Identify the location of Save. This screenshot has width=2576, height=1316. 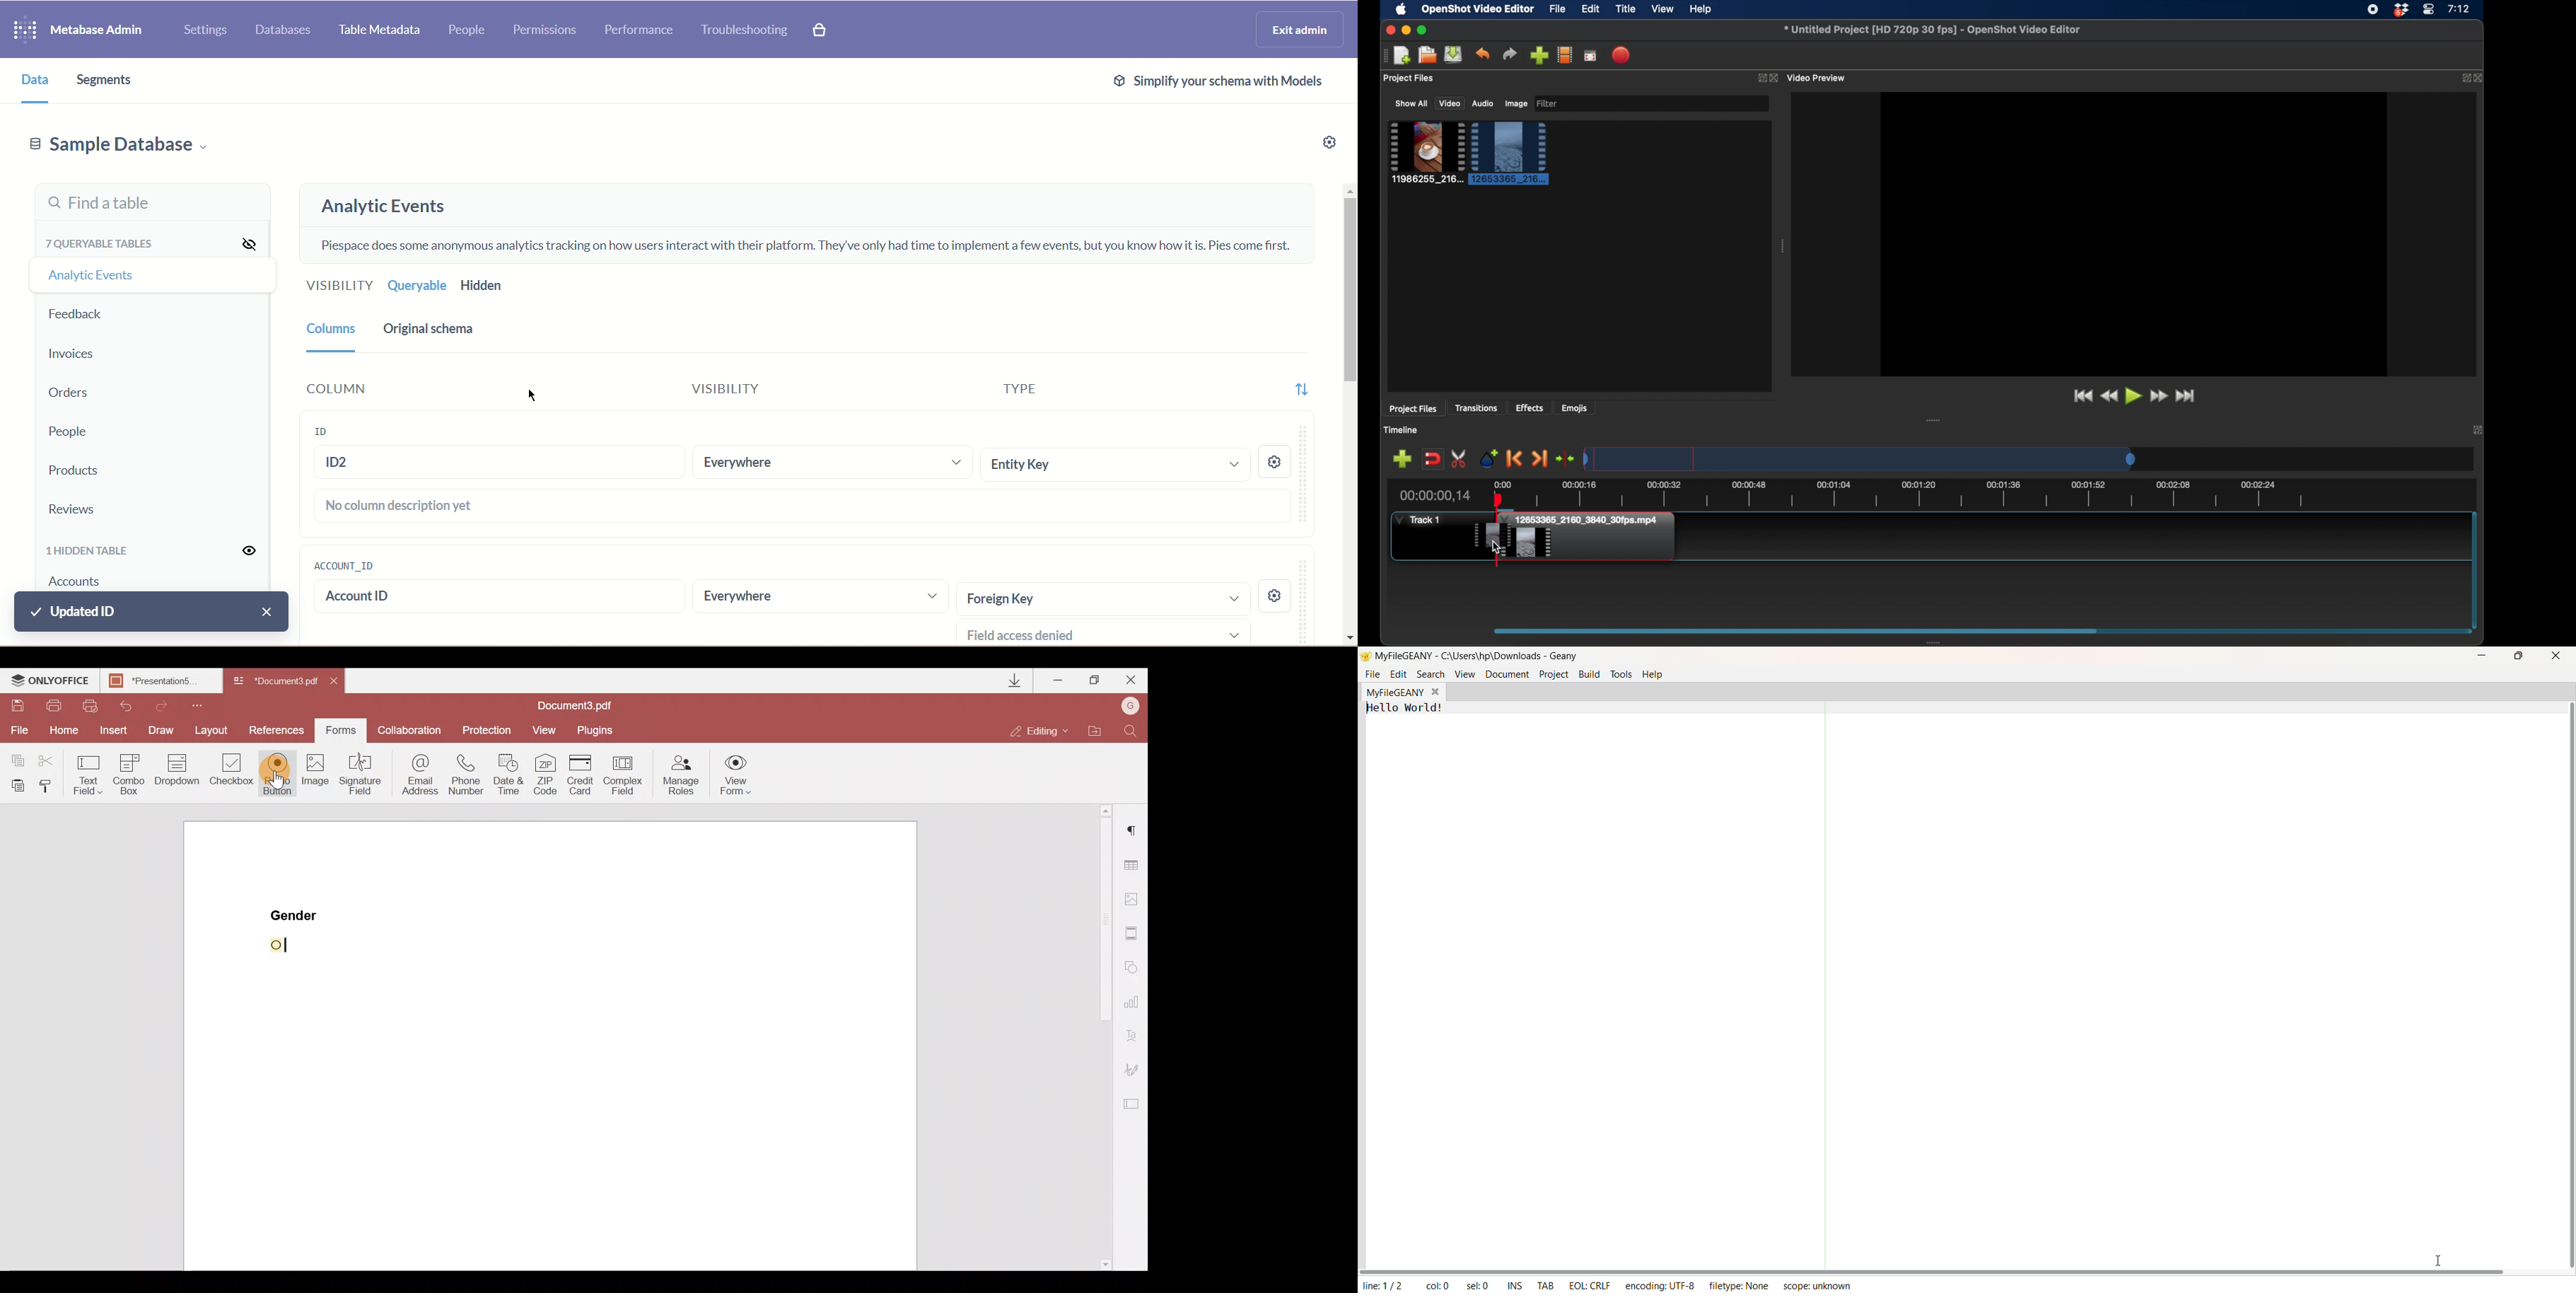
(19, 706).